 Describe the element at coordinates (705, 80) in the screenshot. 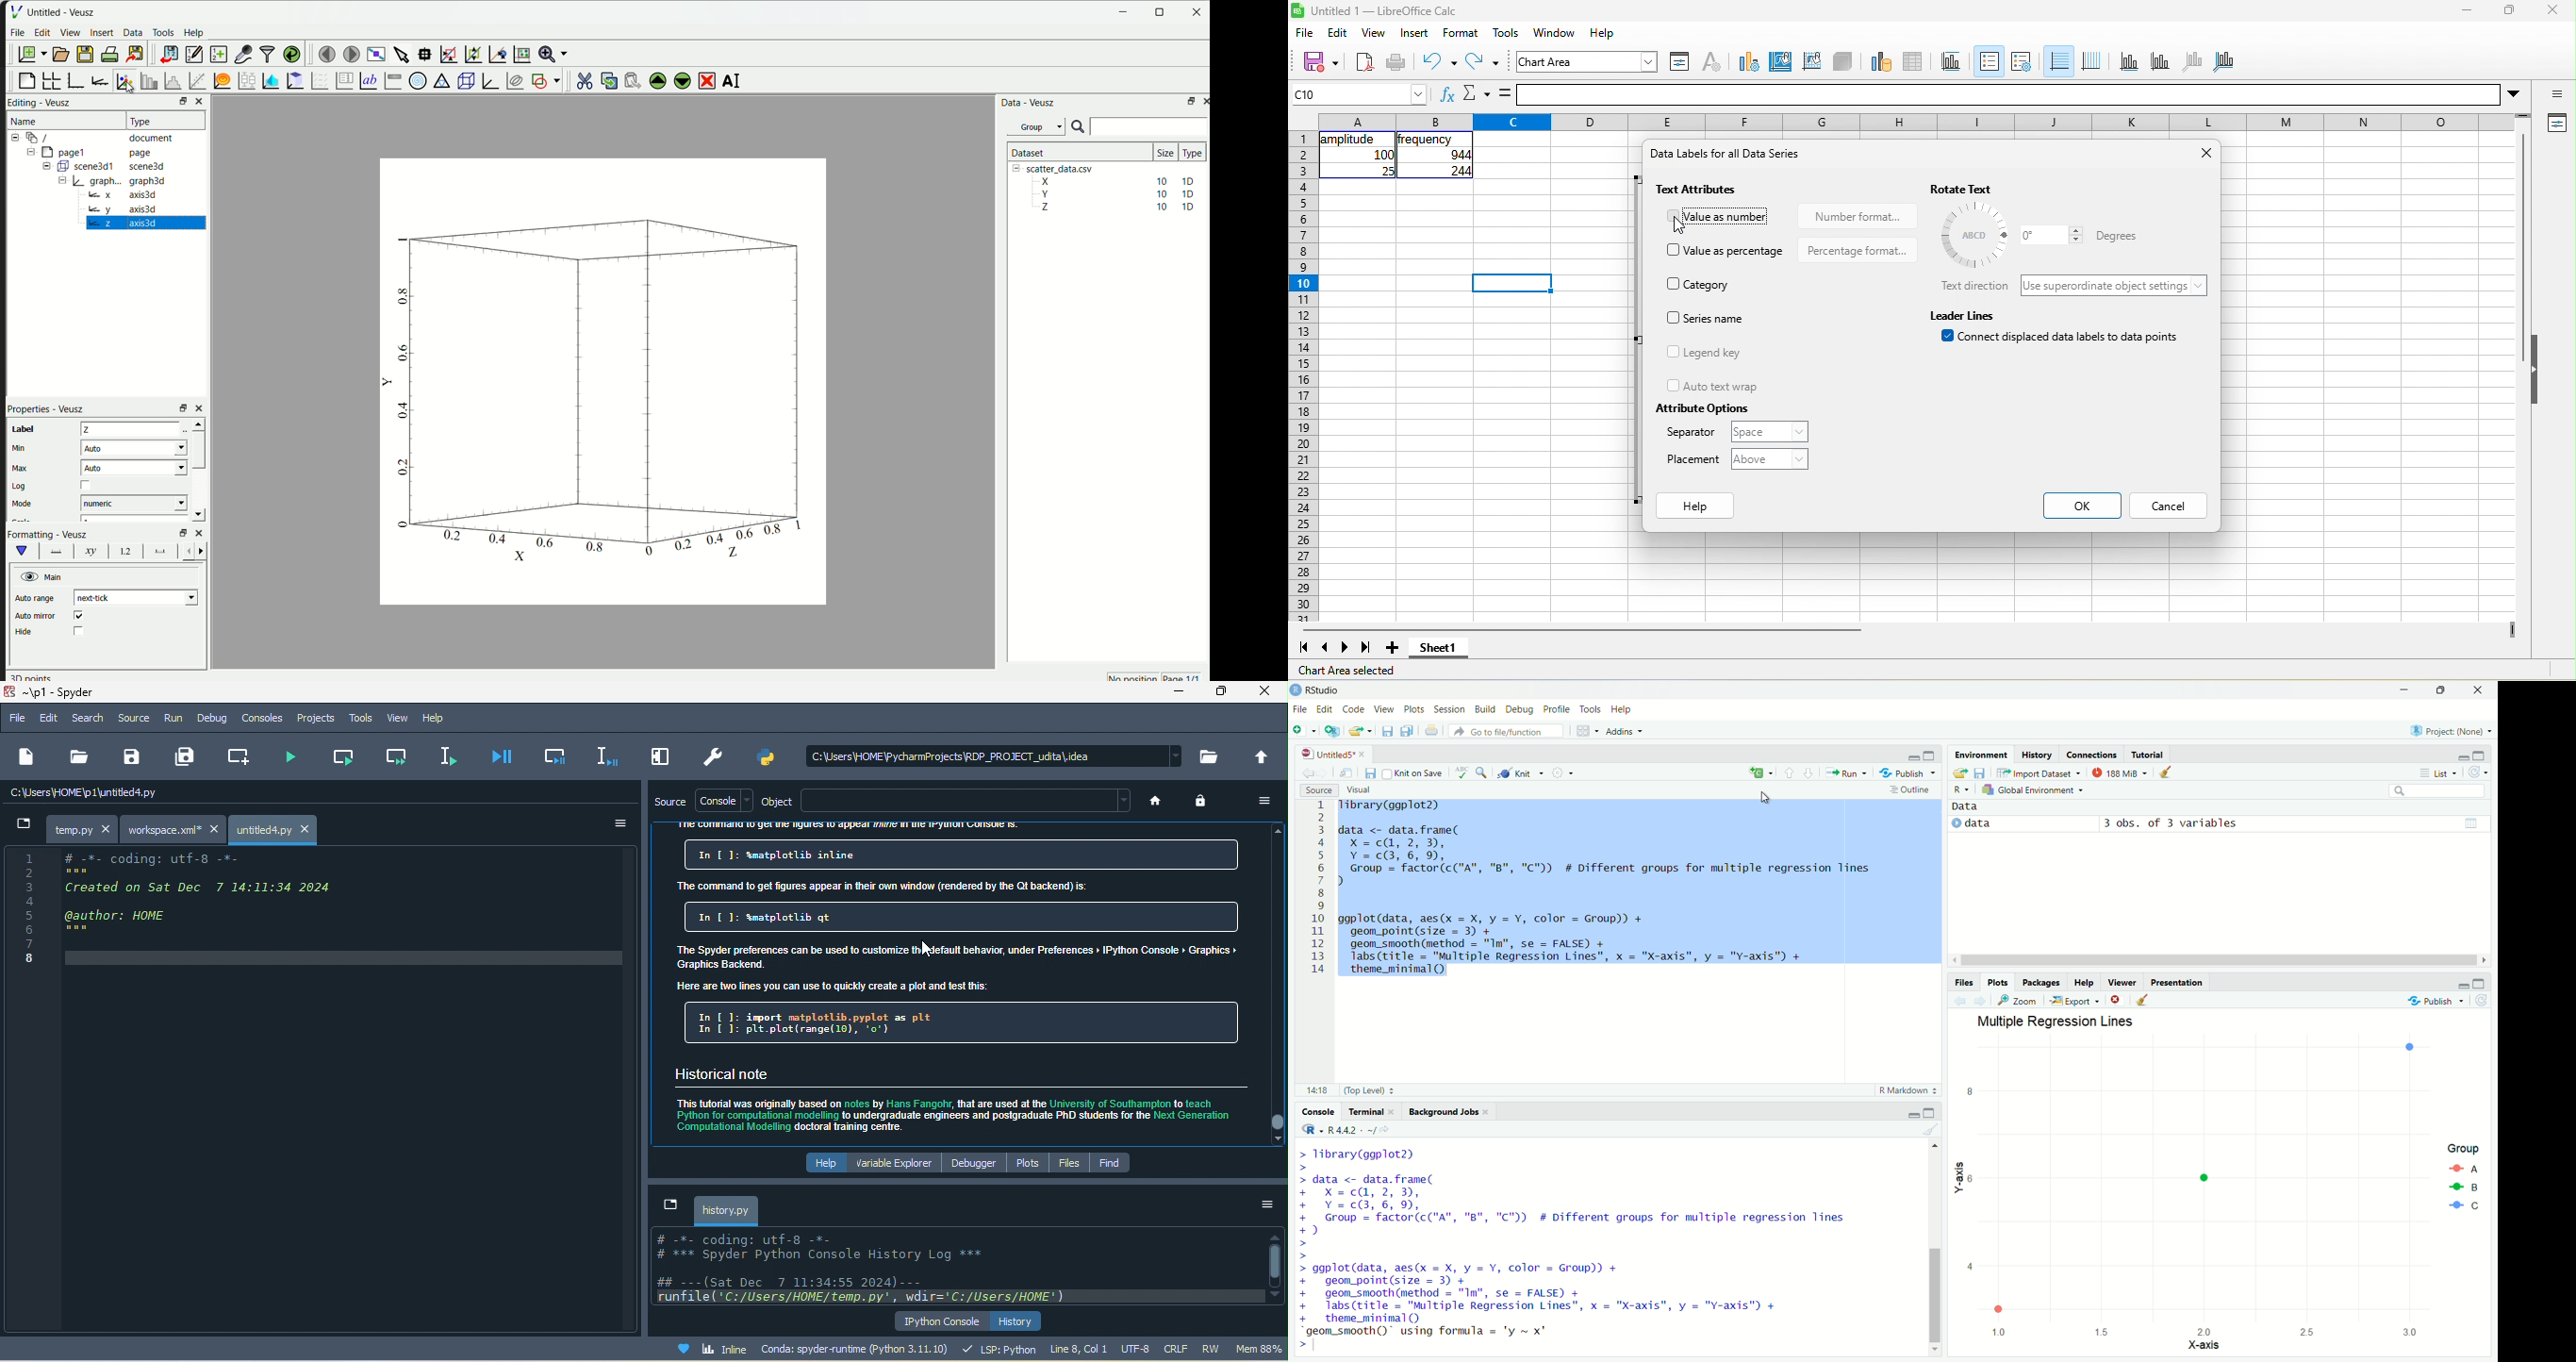

I see `remove the selected widget` at that location.